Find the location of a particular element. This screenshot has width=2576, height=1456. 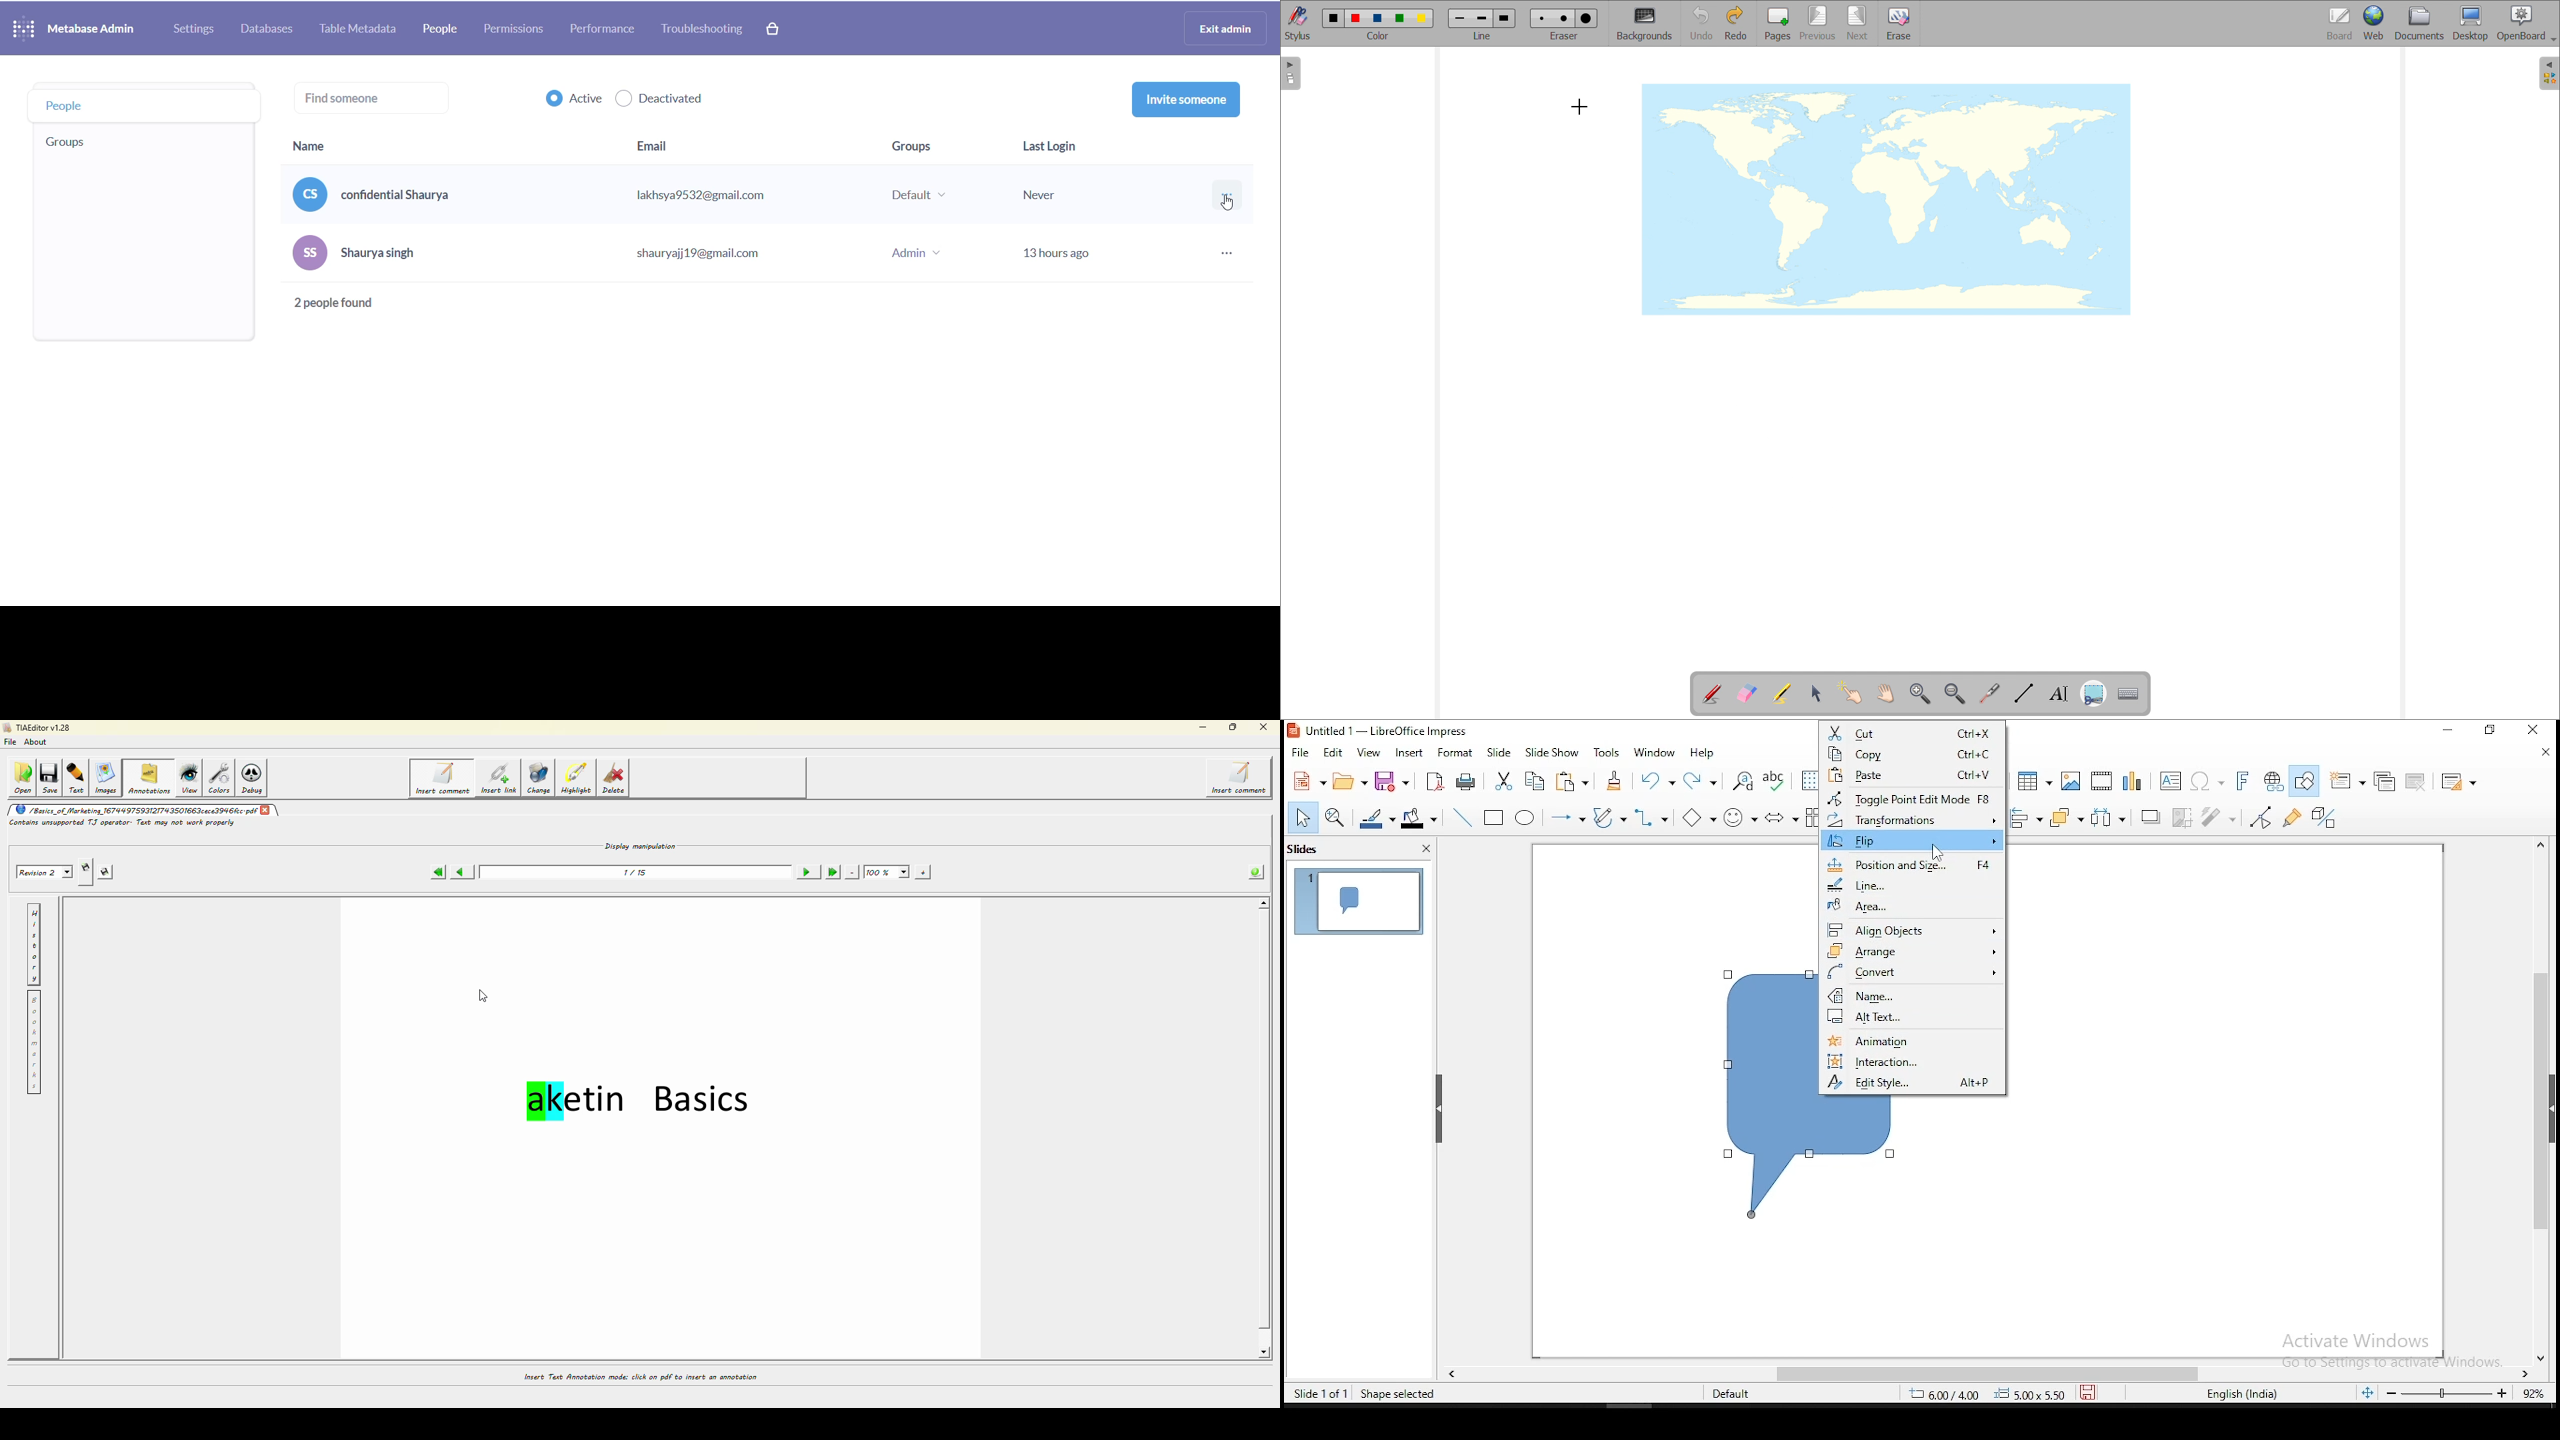

exit admin is located at coordinates (1226, 28).